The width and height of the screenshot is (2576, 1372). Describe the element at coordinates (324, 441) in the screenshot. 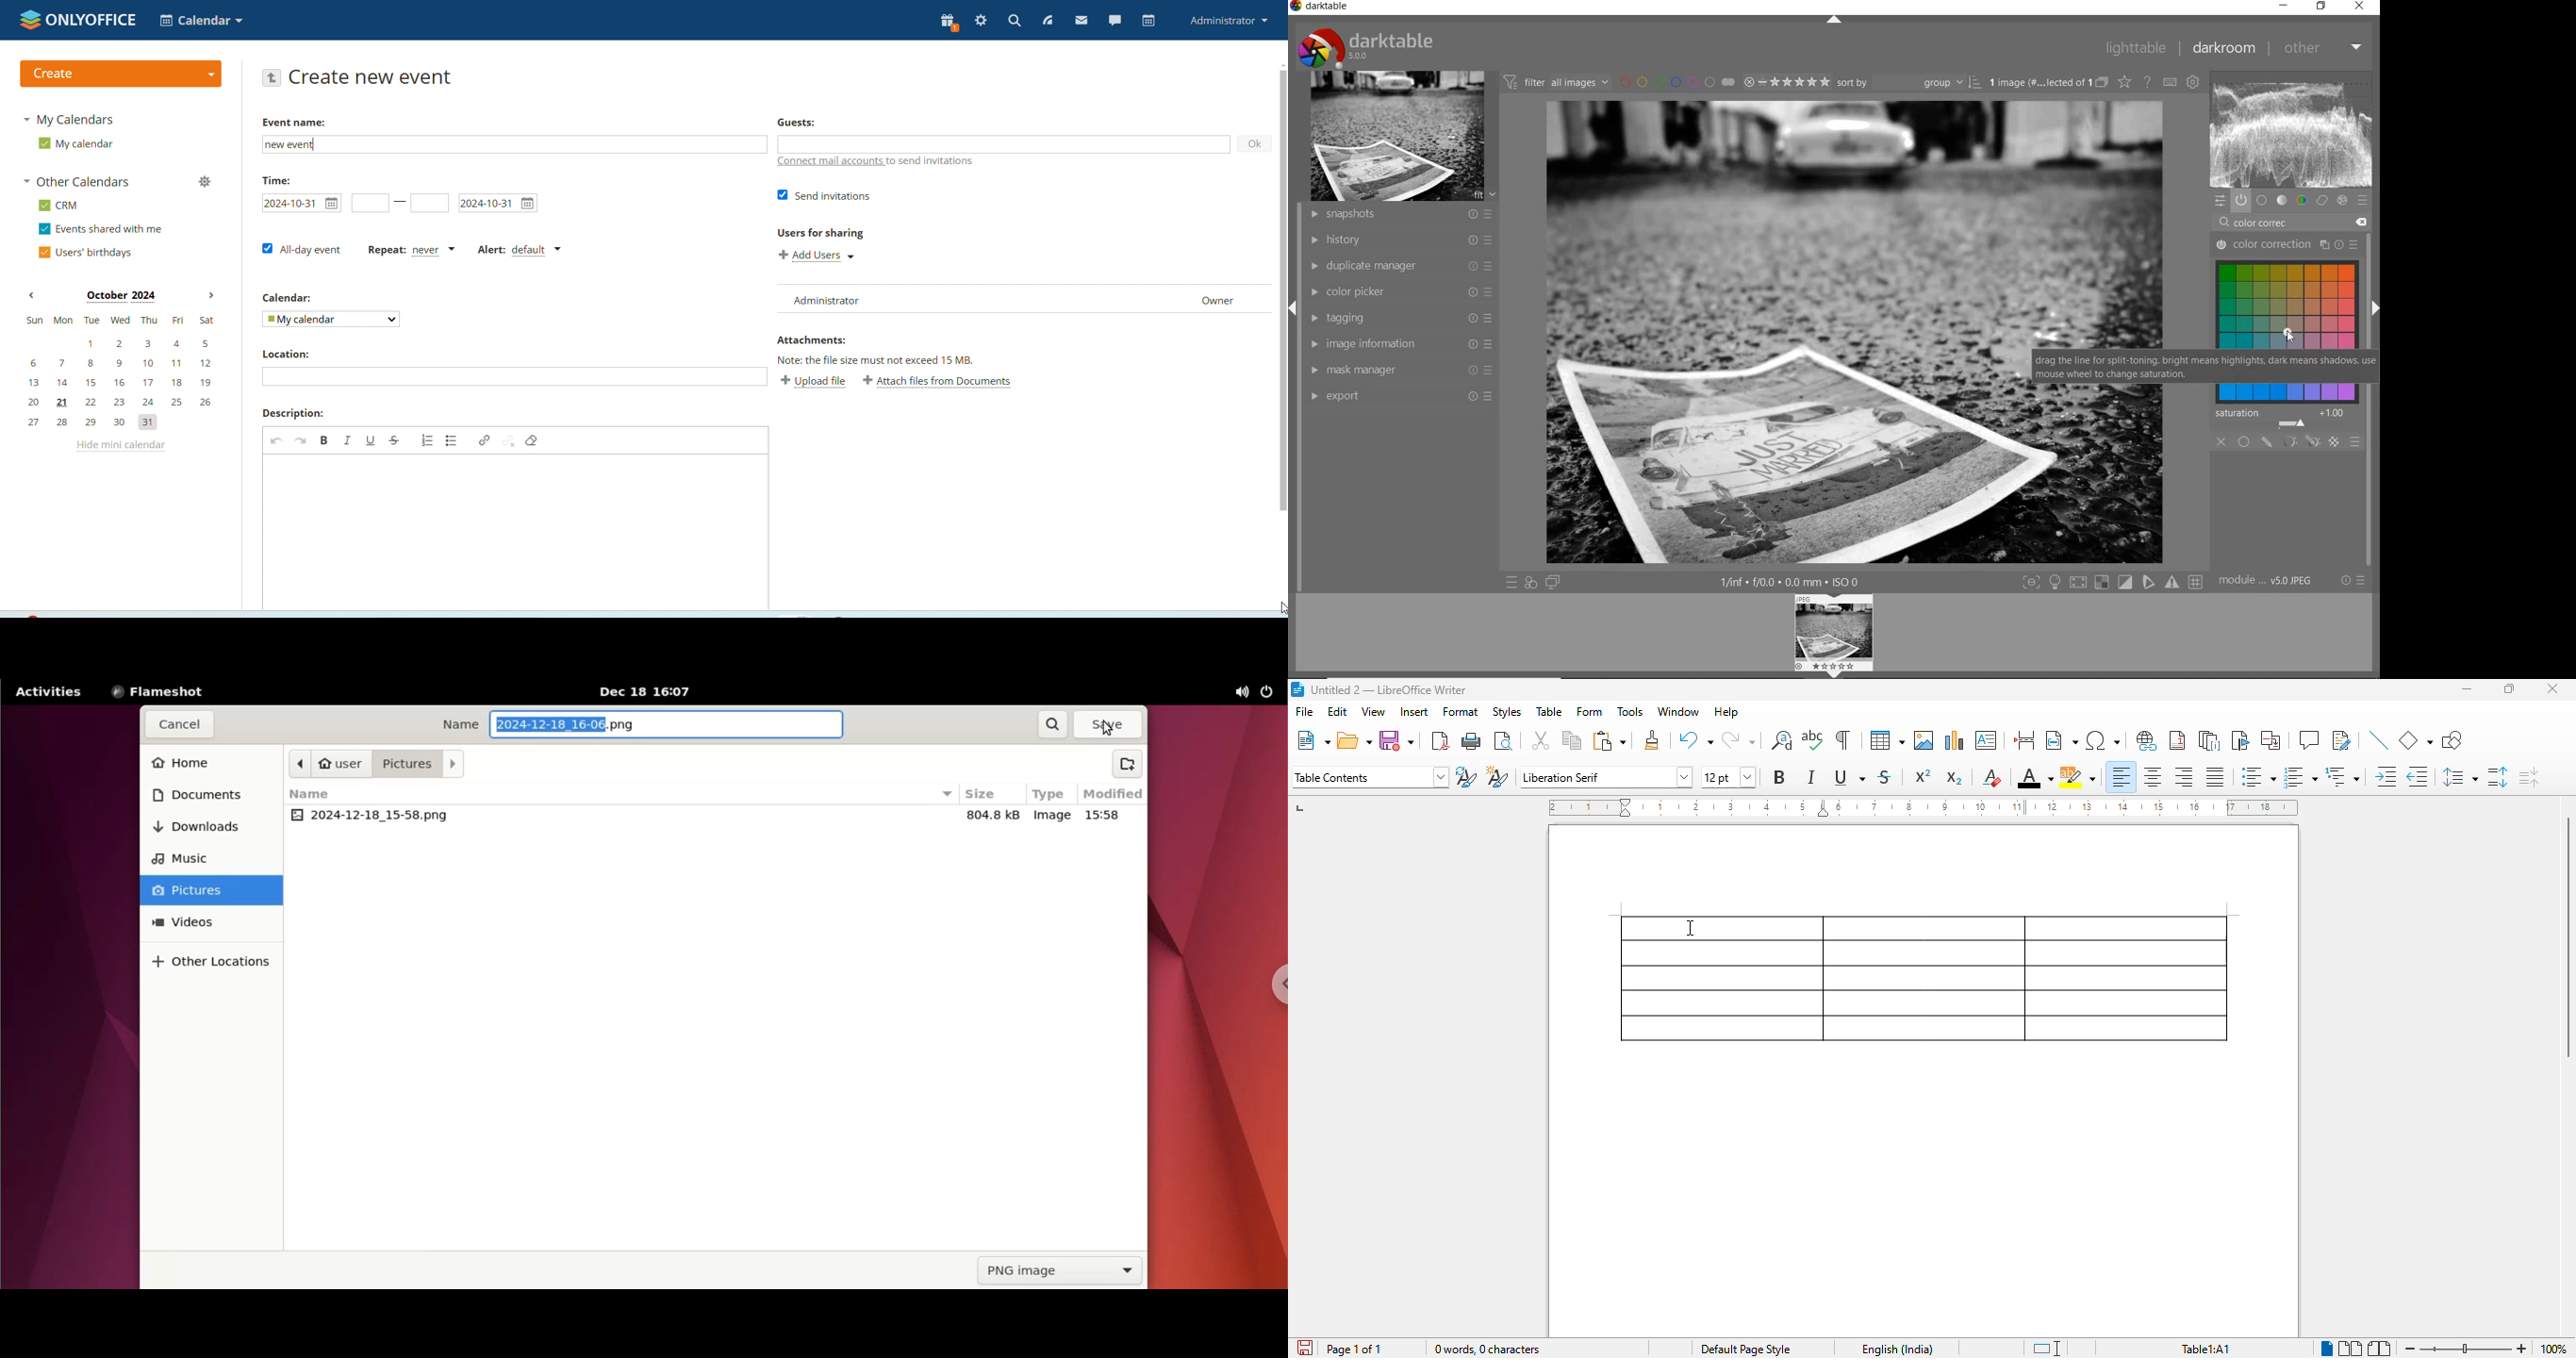

I see `bold` at that location.